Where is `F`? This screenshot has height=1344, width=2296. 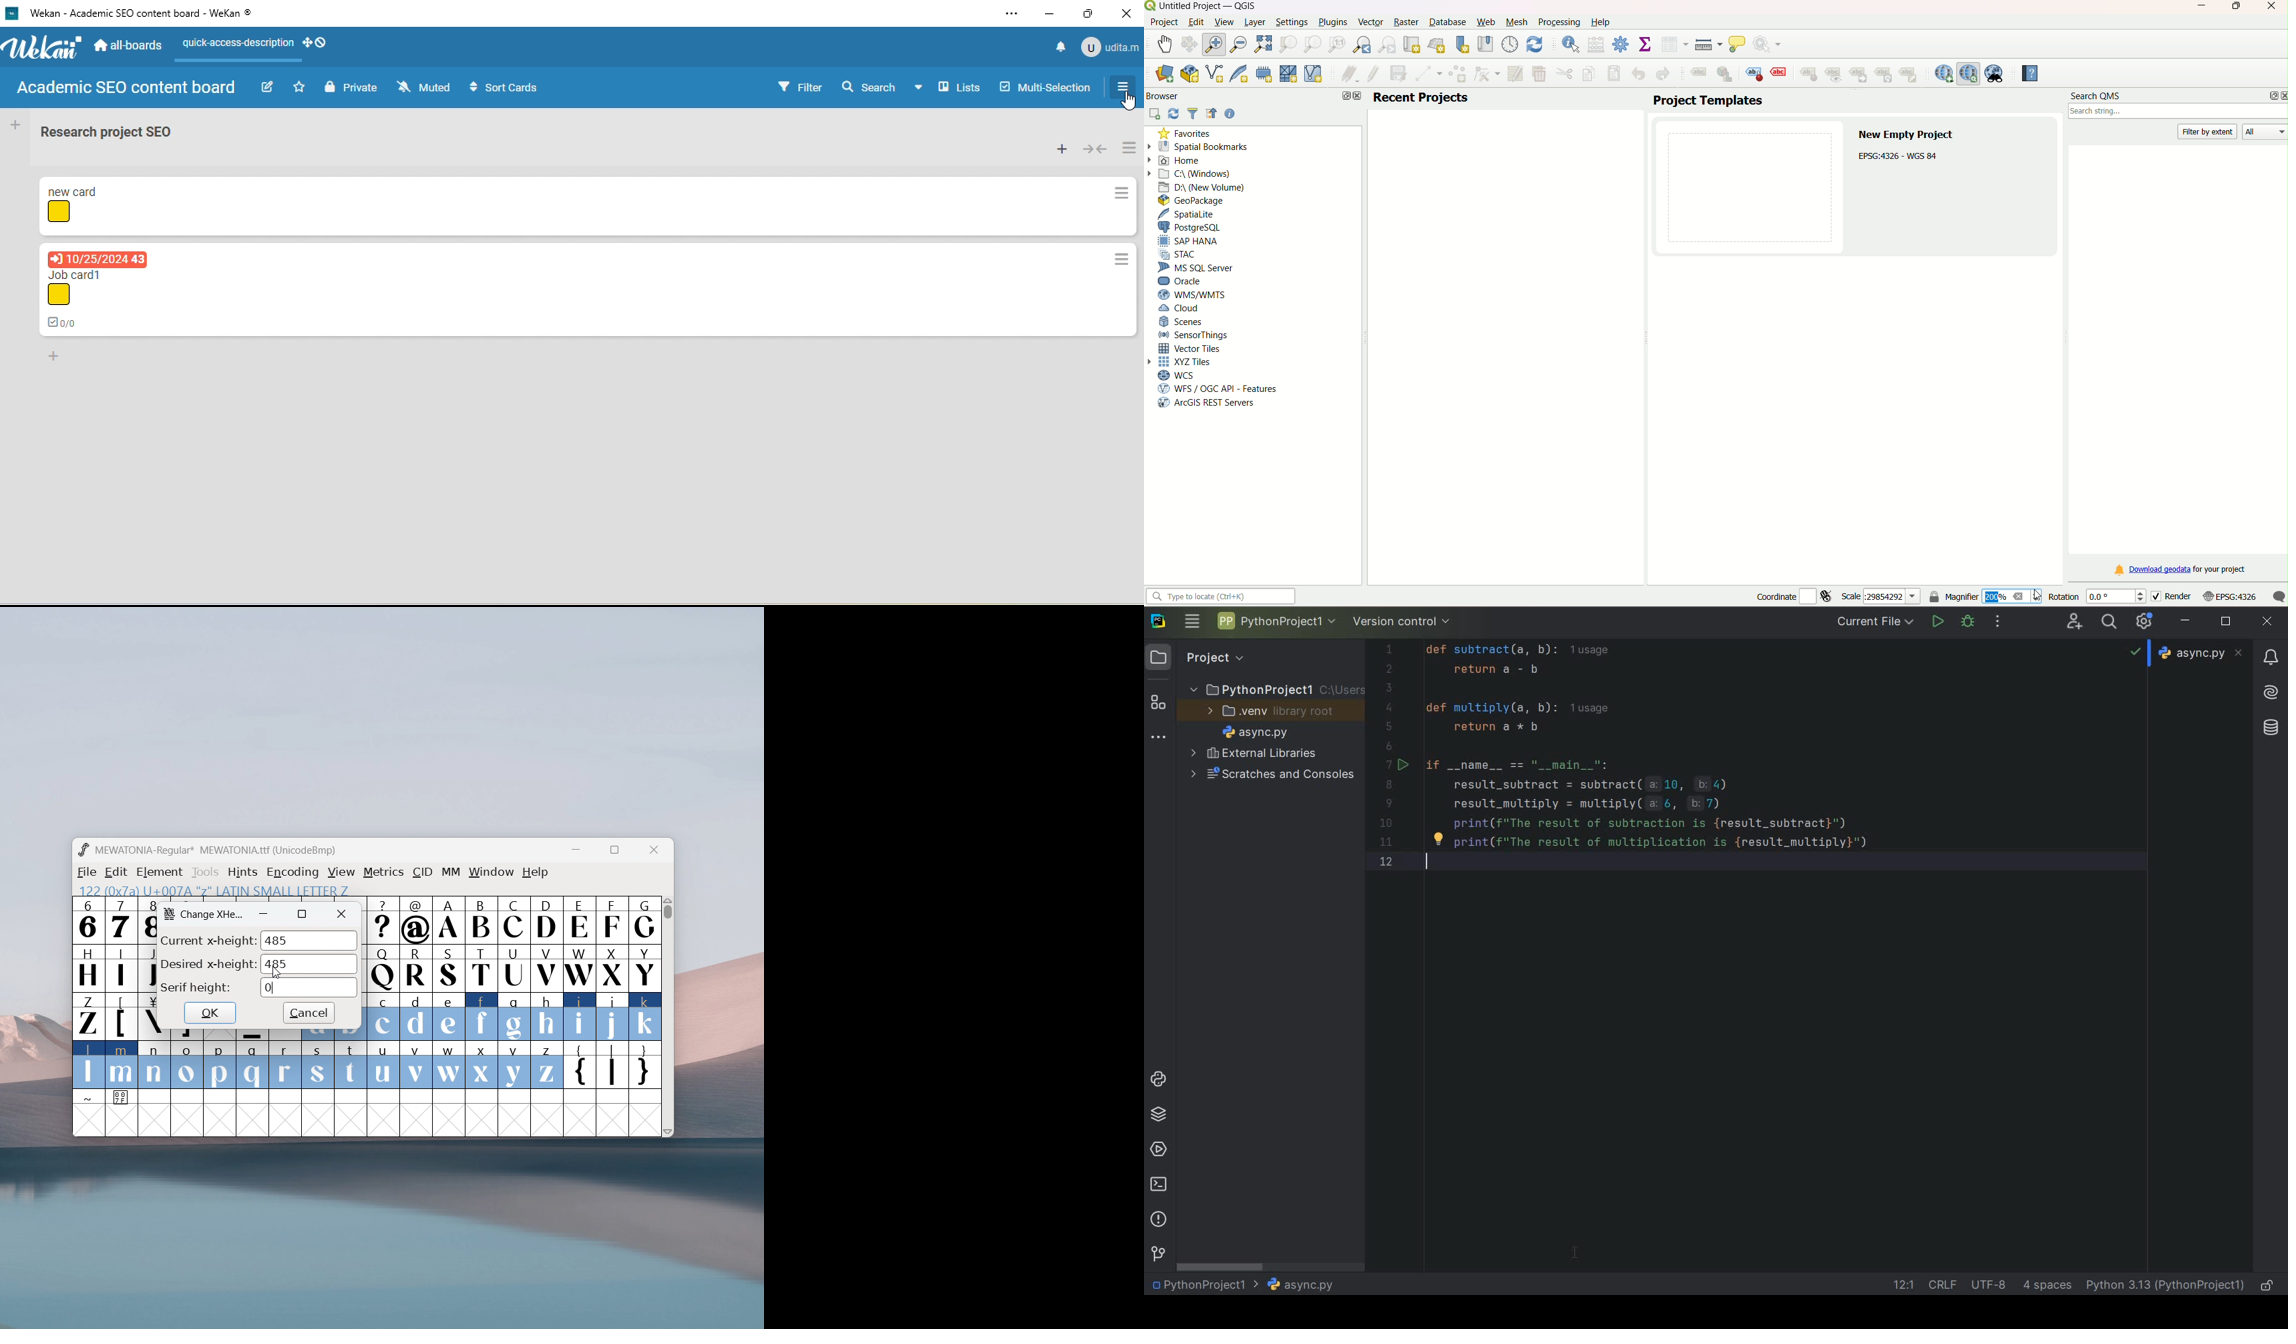
F is located at coordinates (612, 919).